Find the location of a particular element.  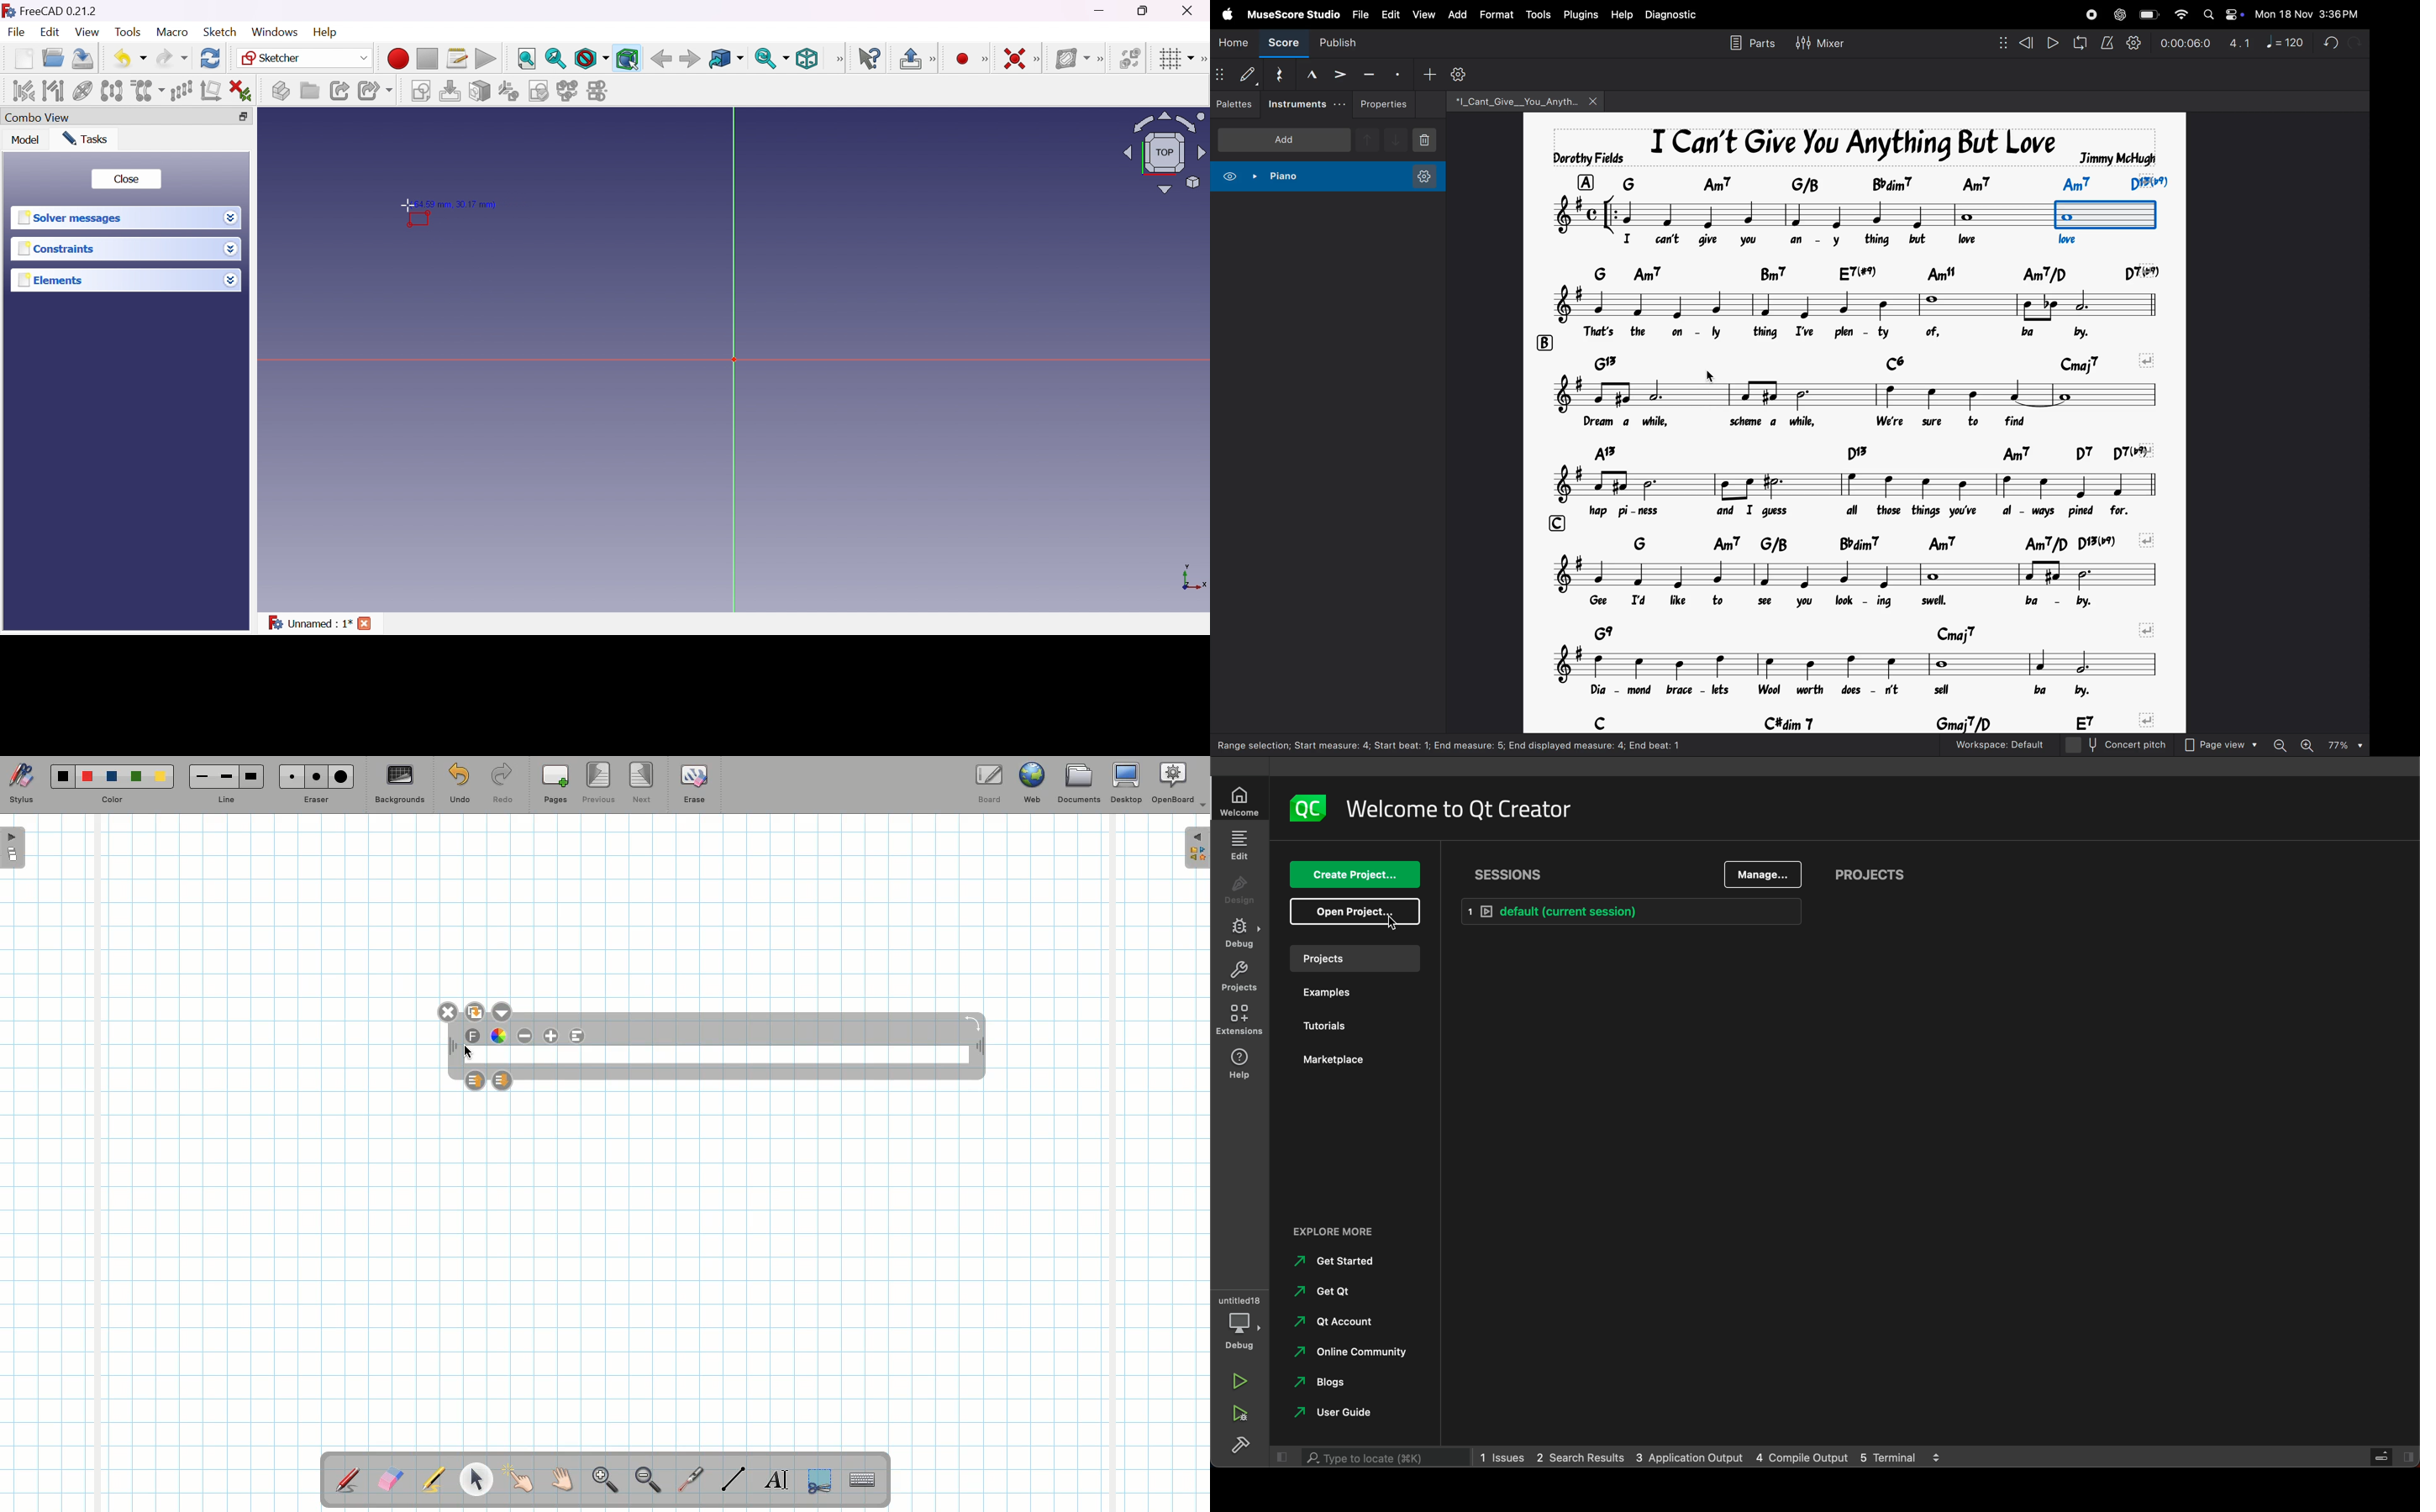

chord symbol is located at coordinates (1897, 183).